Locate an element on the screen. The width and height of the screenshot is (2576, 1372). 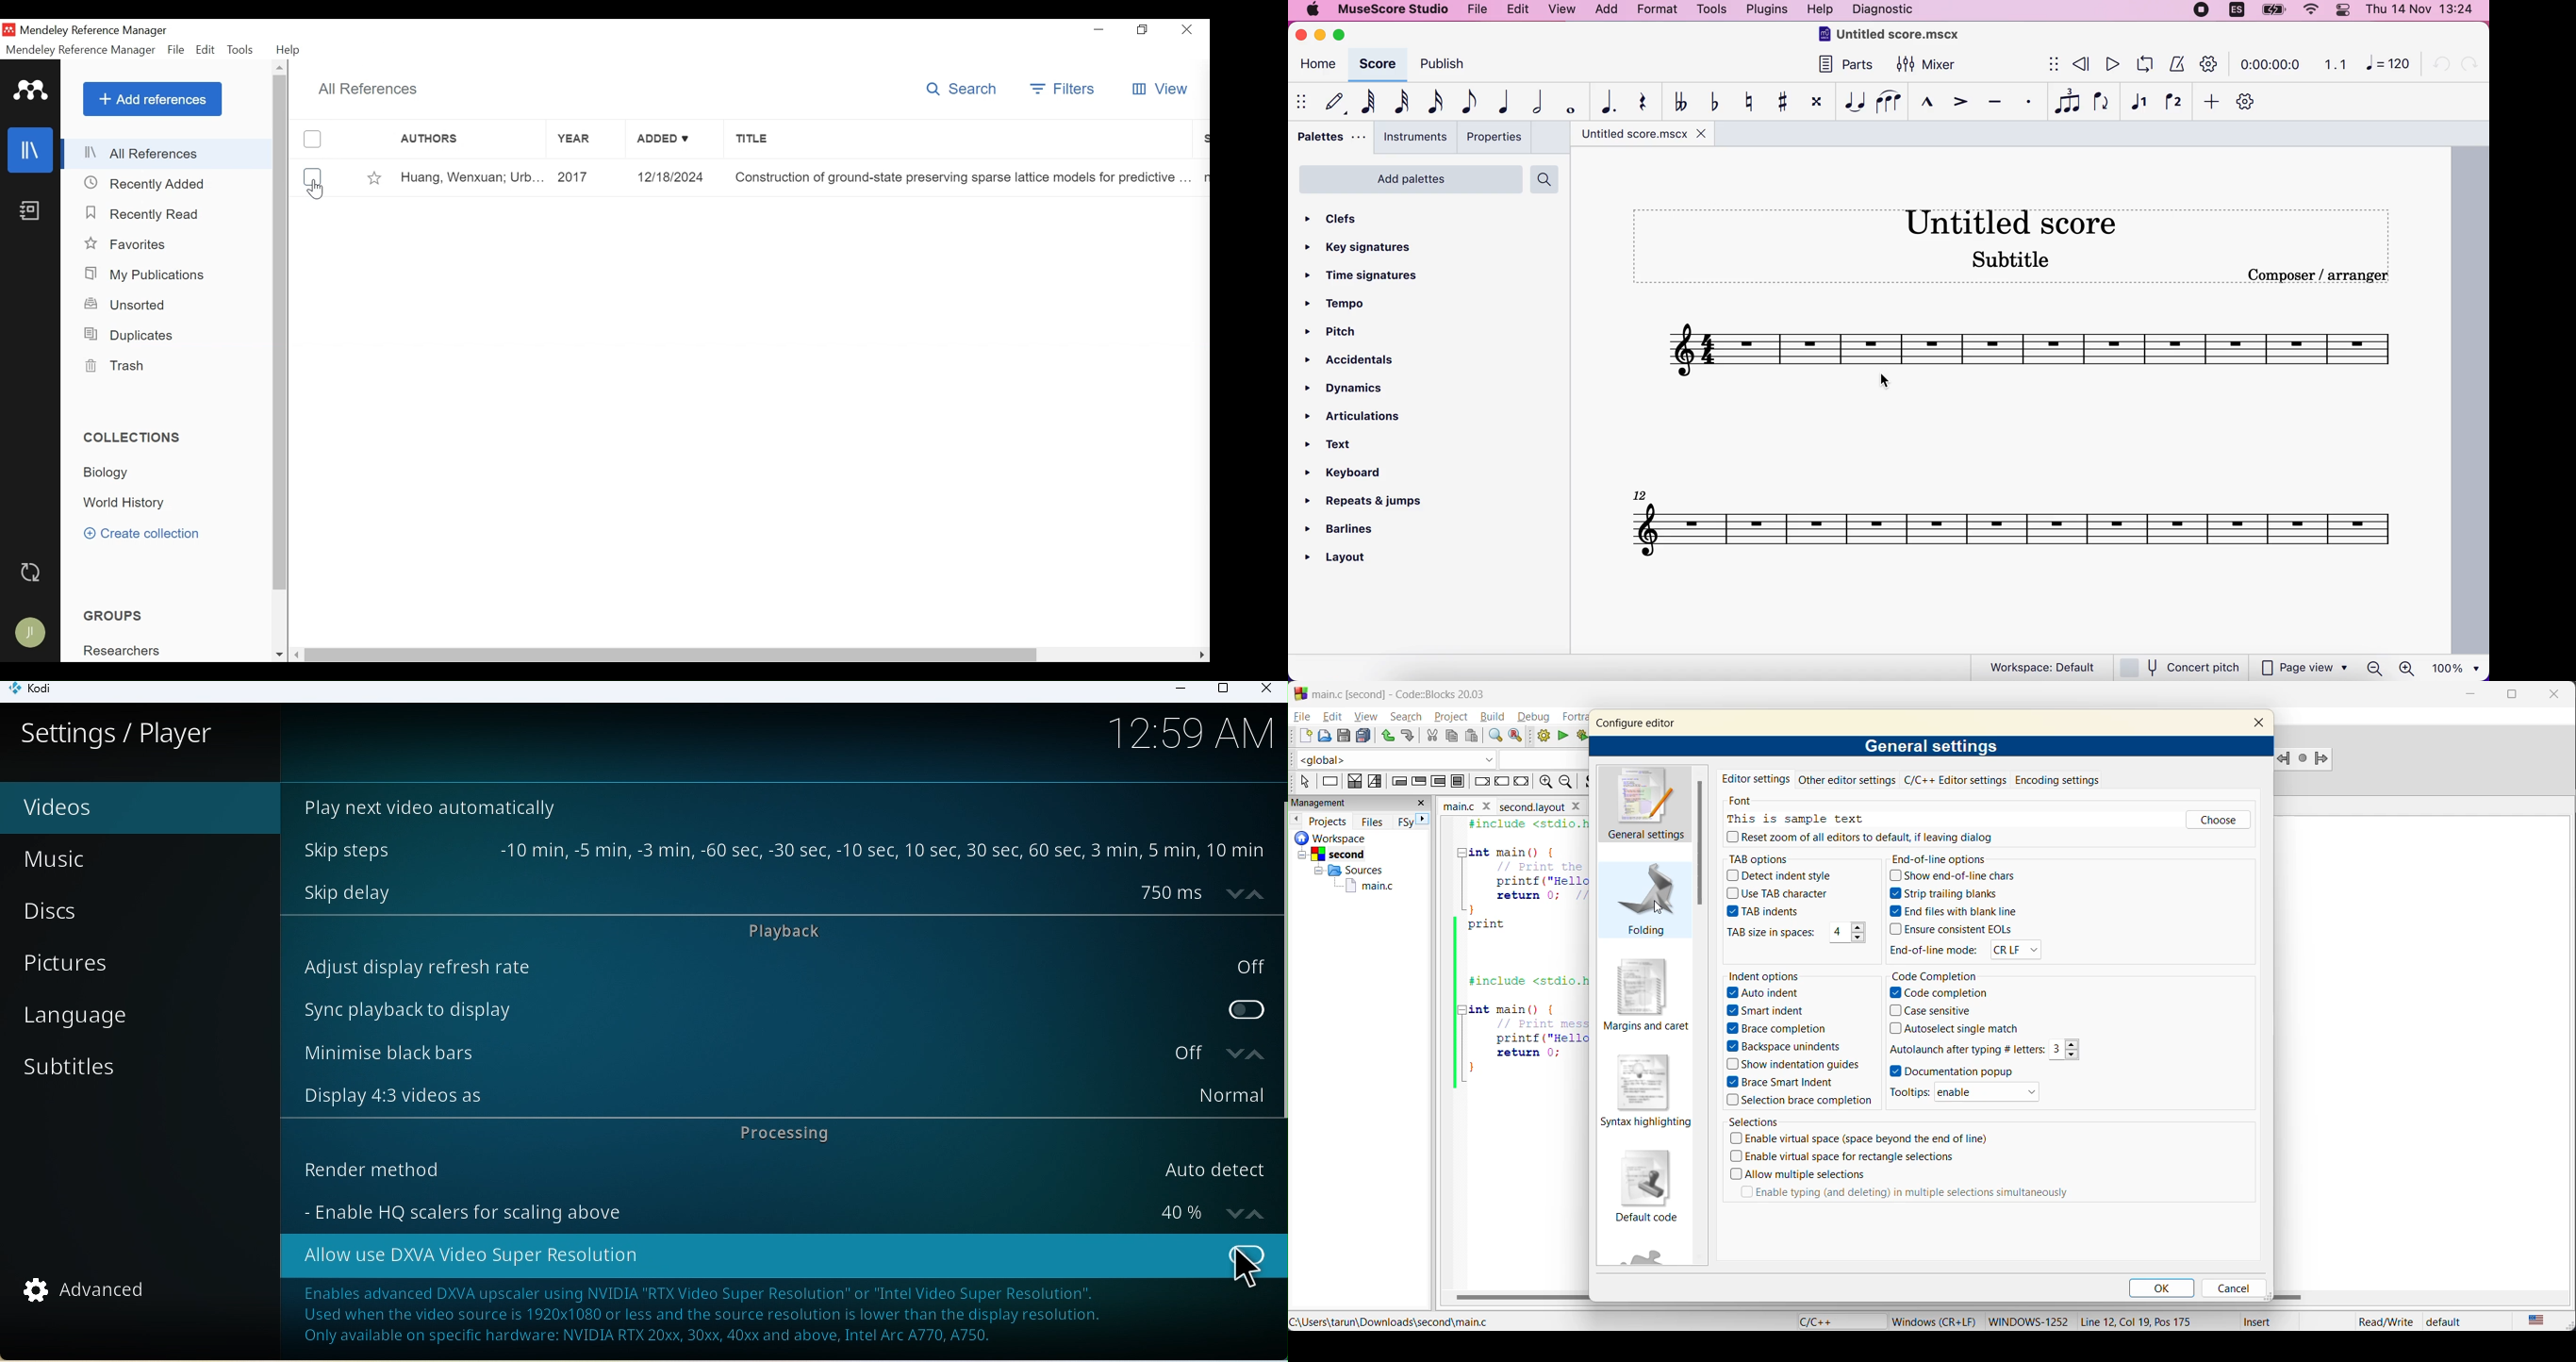
main.c is located at coordinates (1367, 887).